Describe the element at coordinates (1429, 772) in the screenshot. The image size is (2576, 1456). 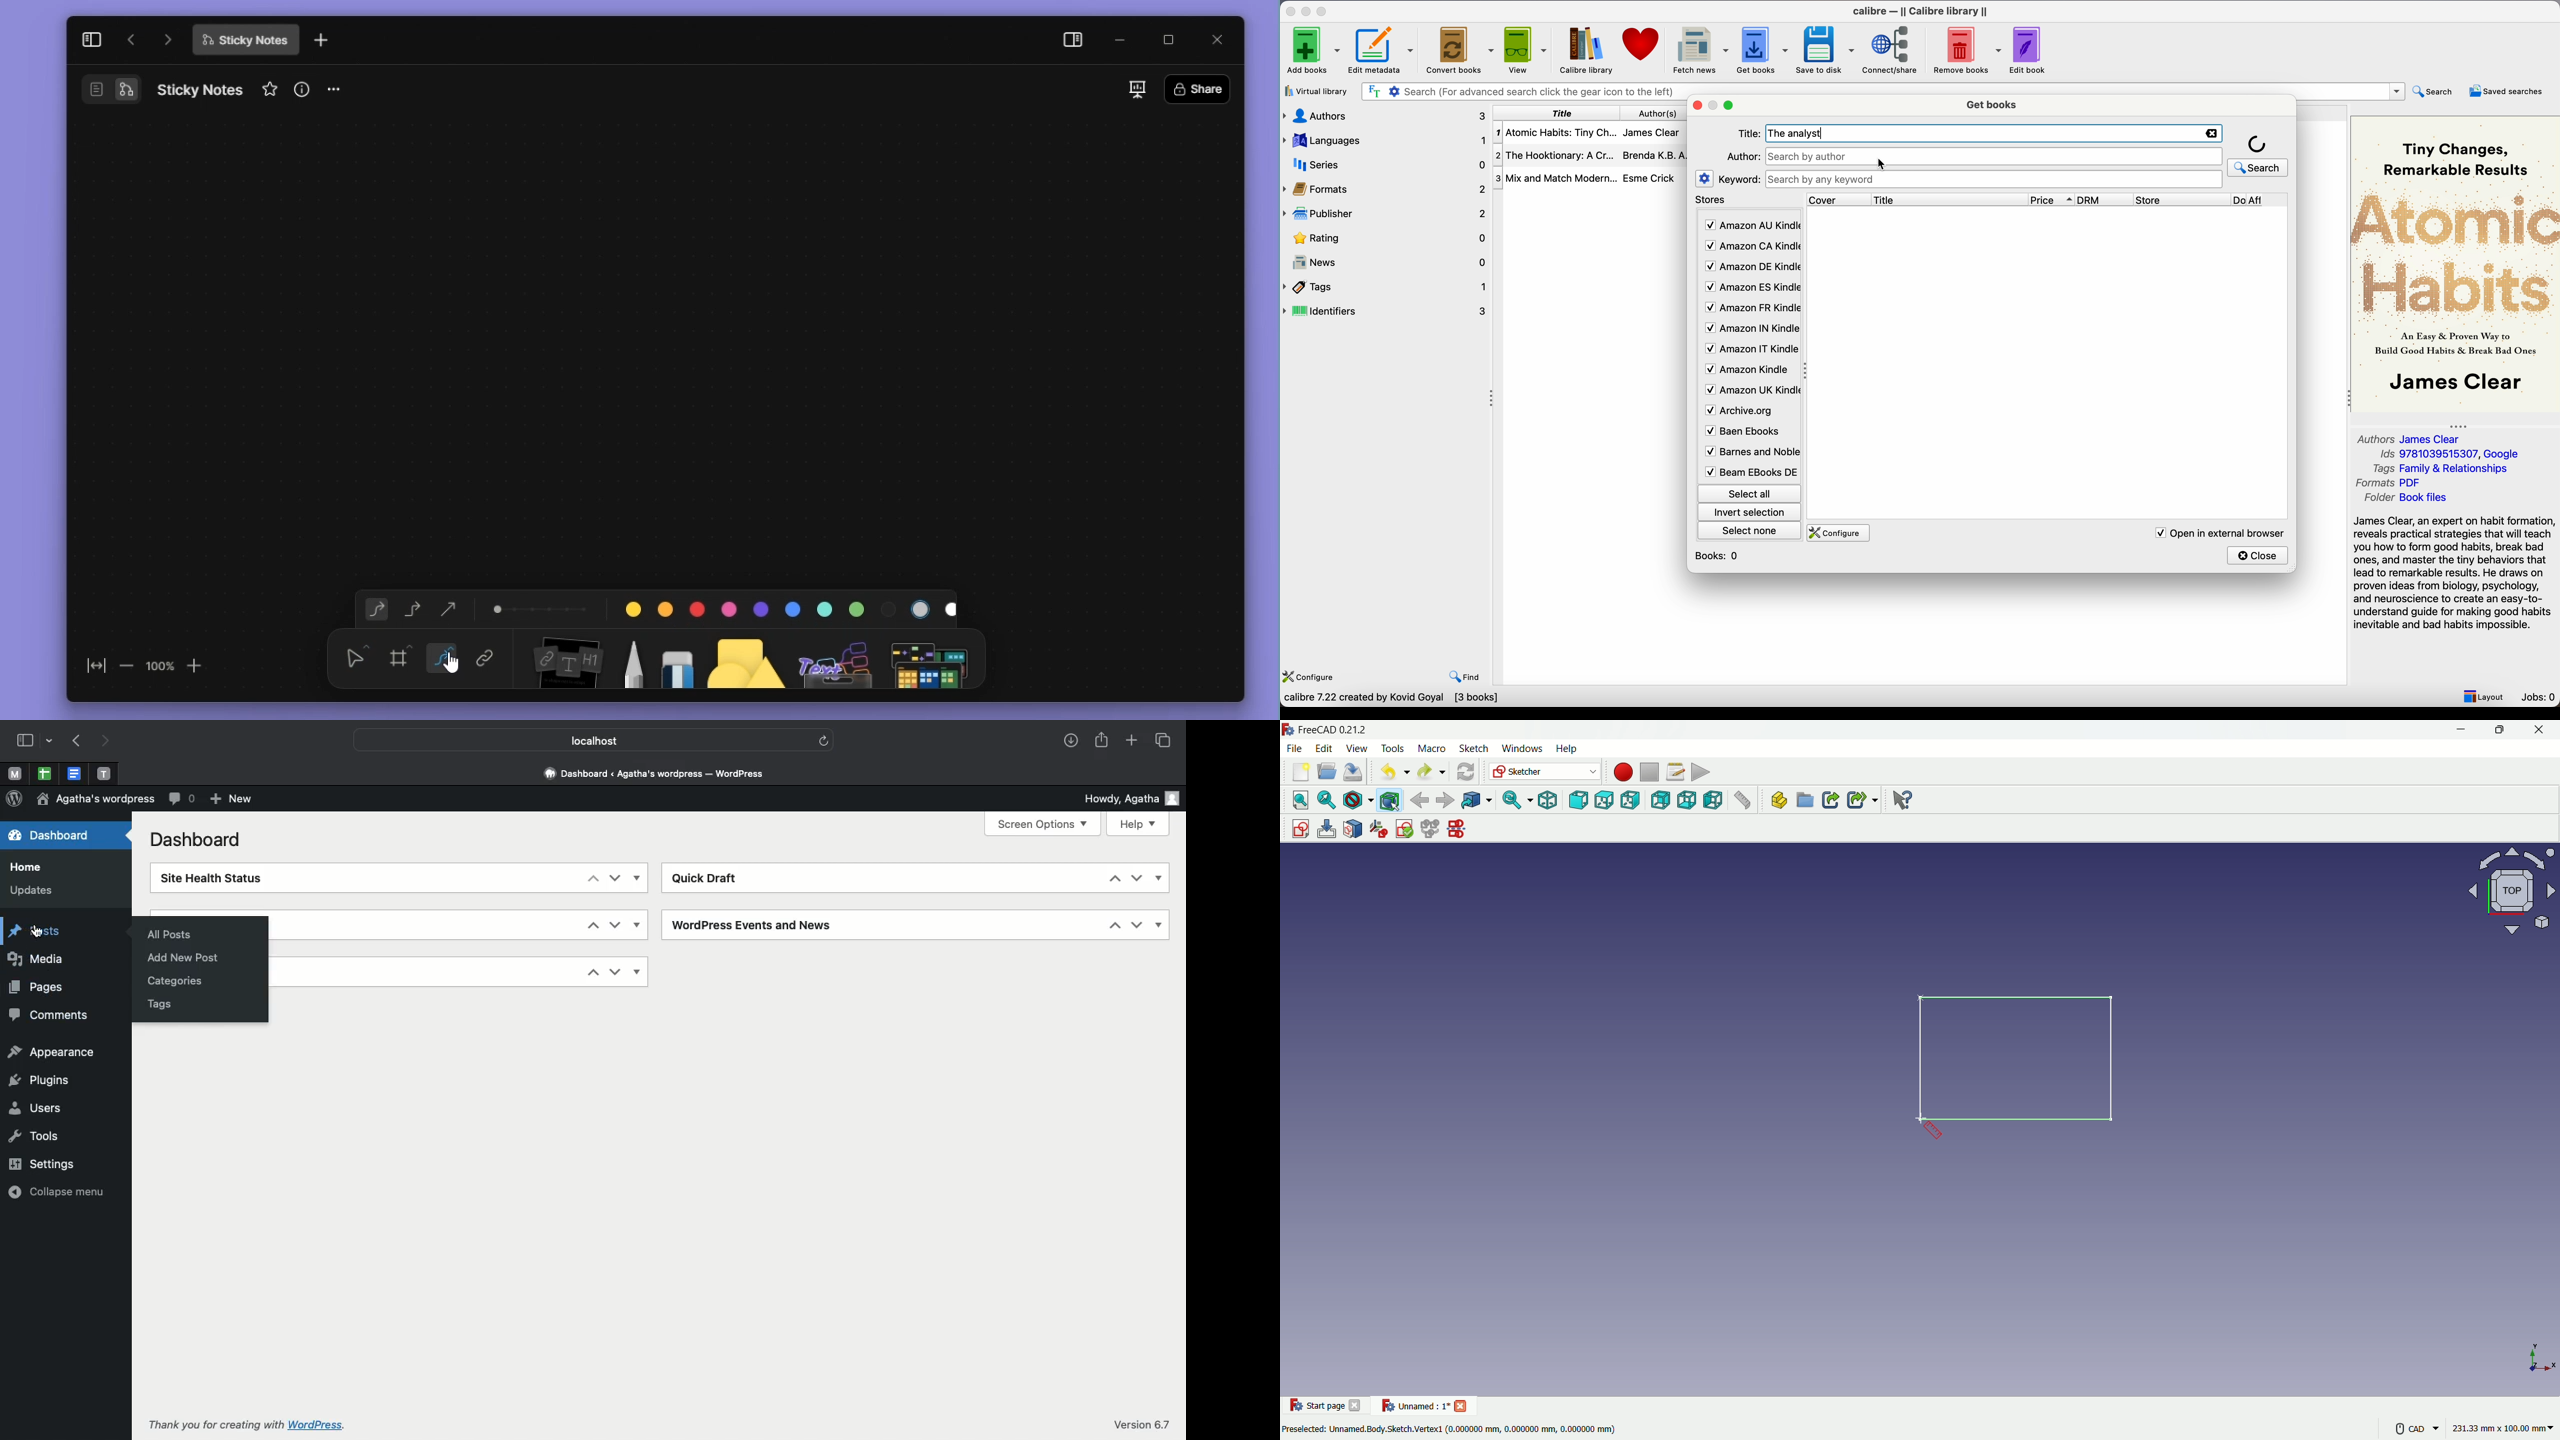
I see `redo` at that location.